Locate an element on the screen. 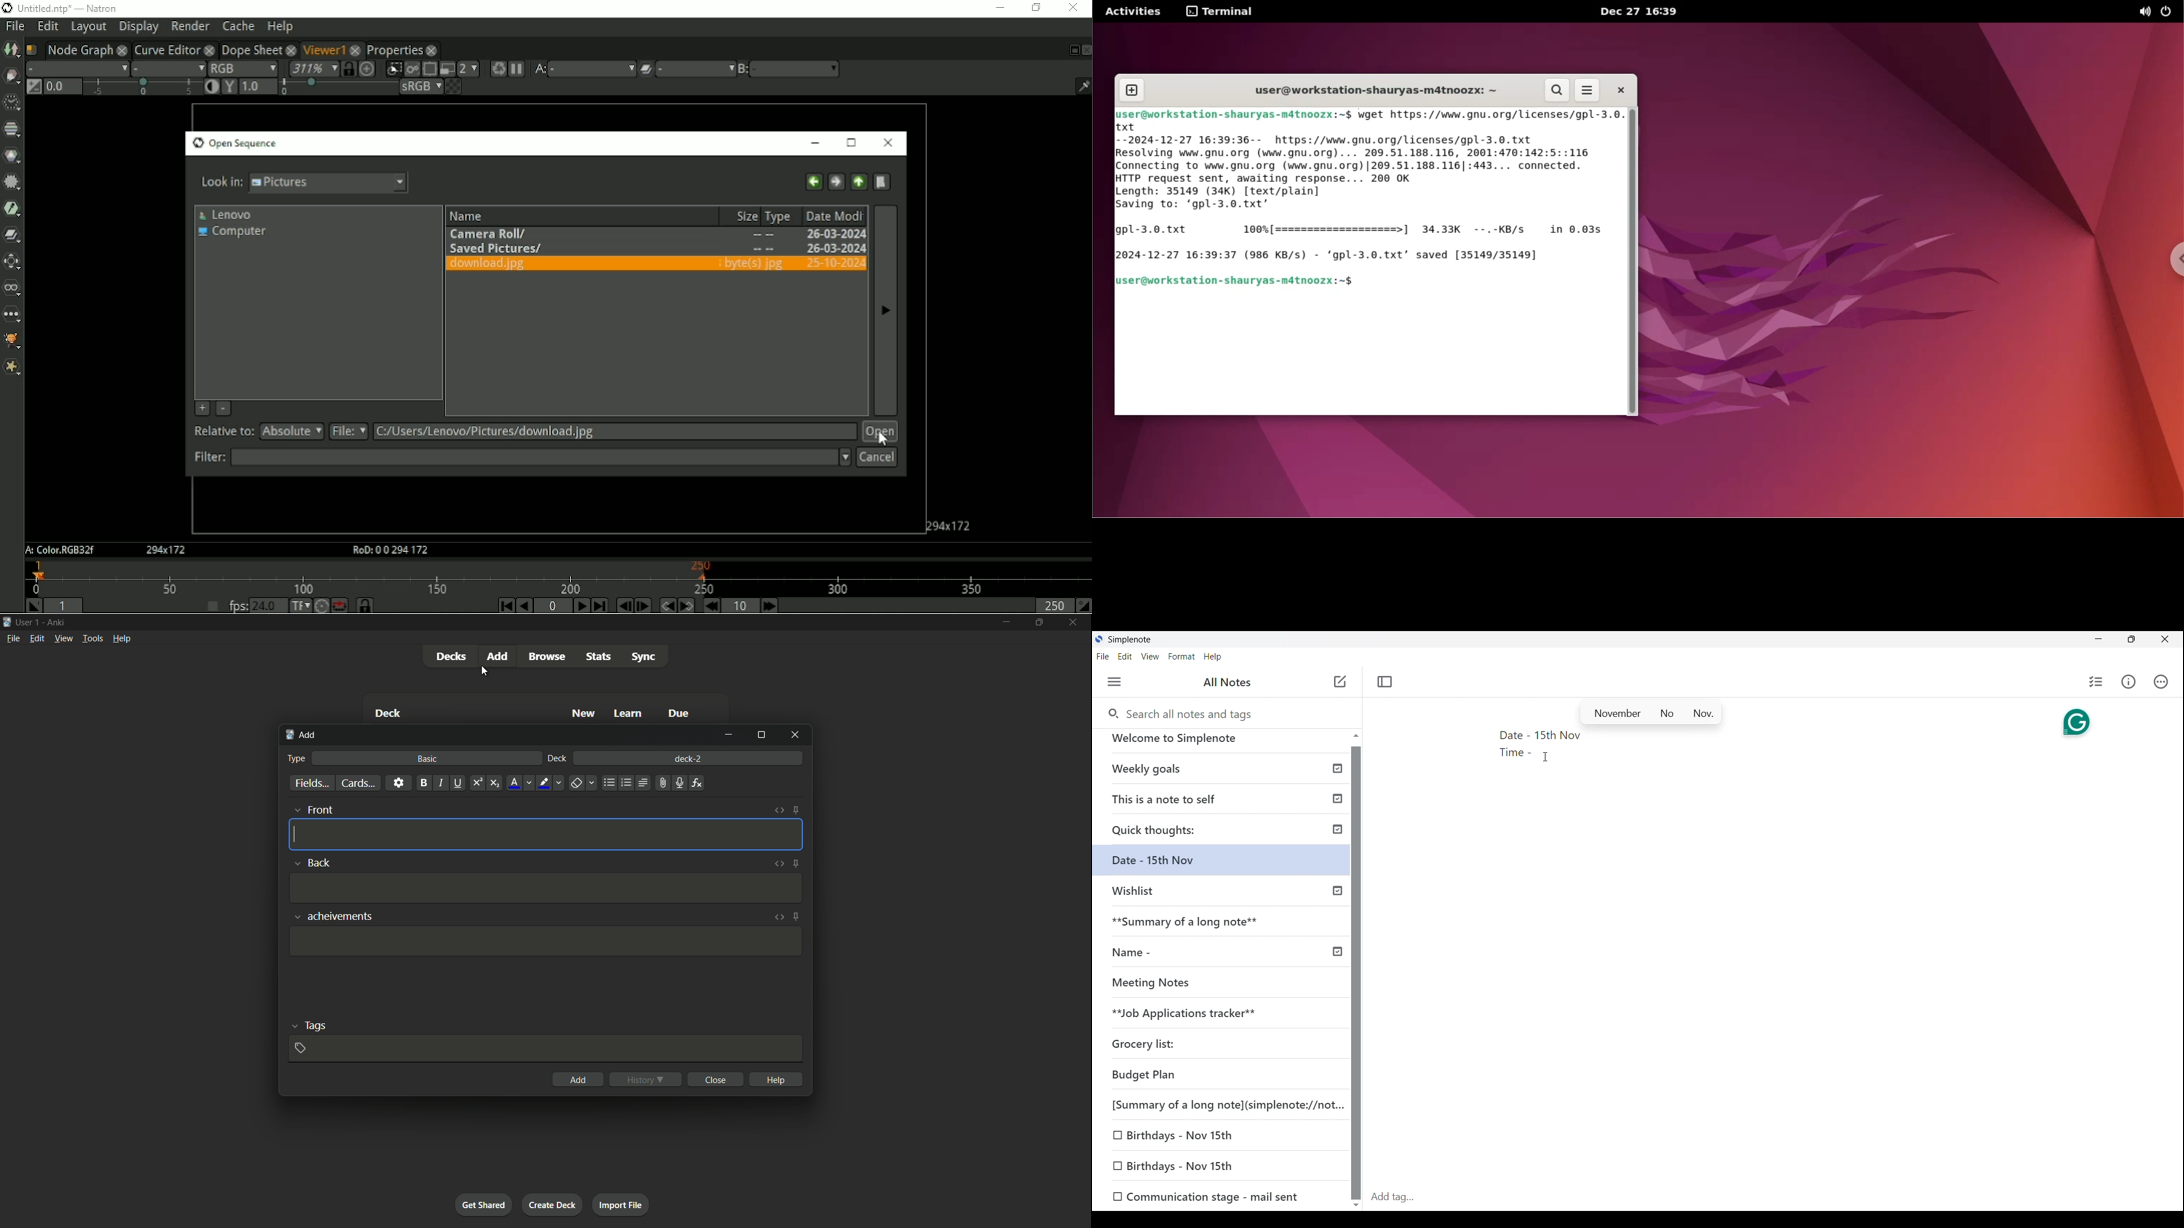  close app is located at coordinates (1075, 623).